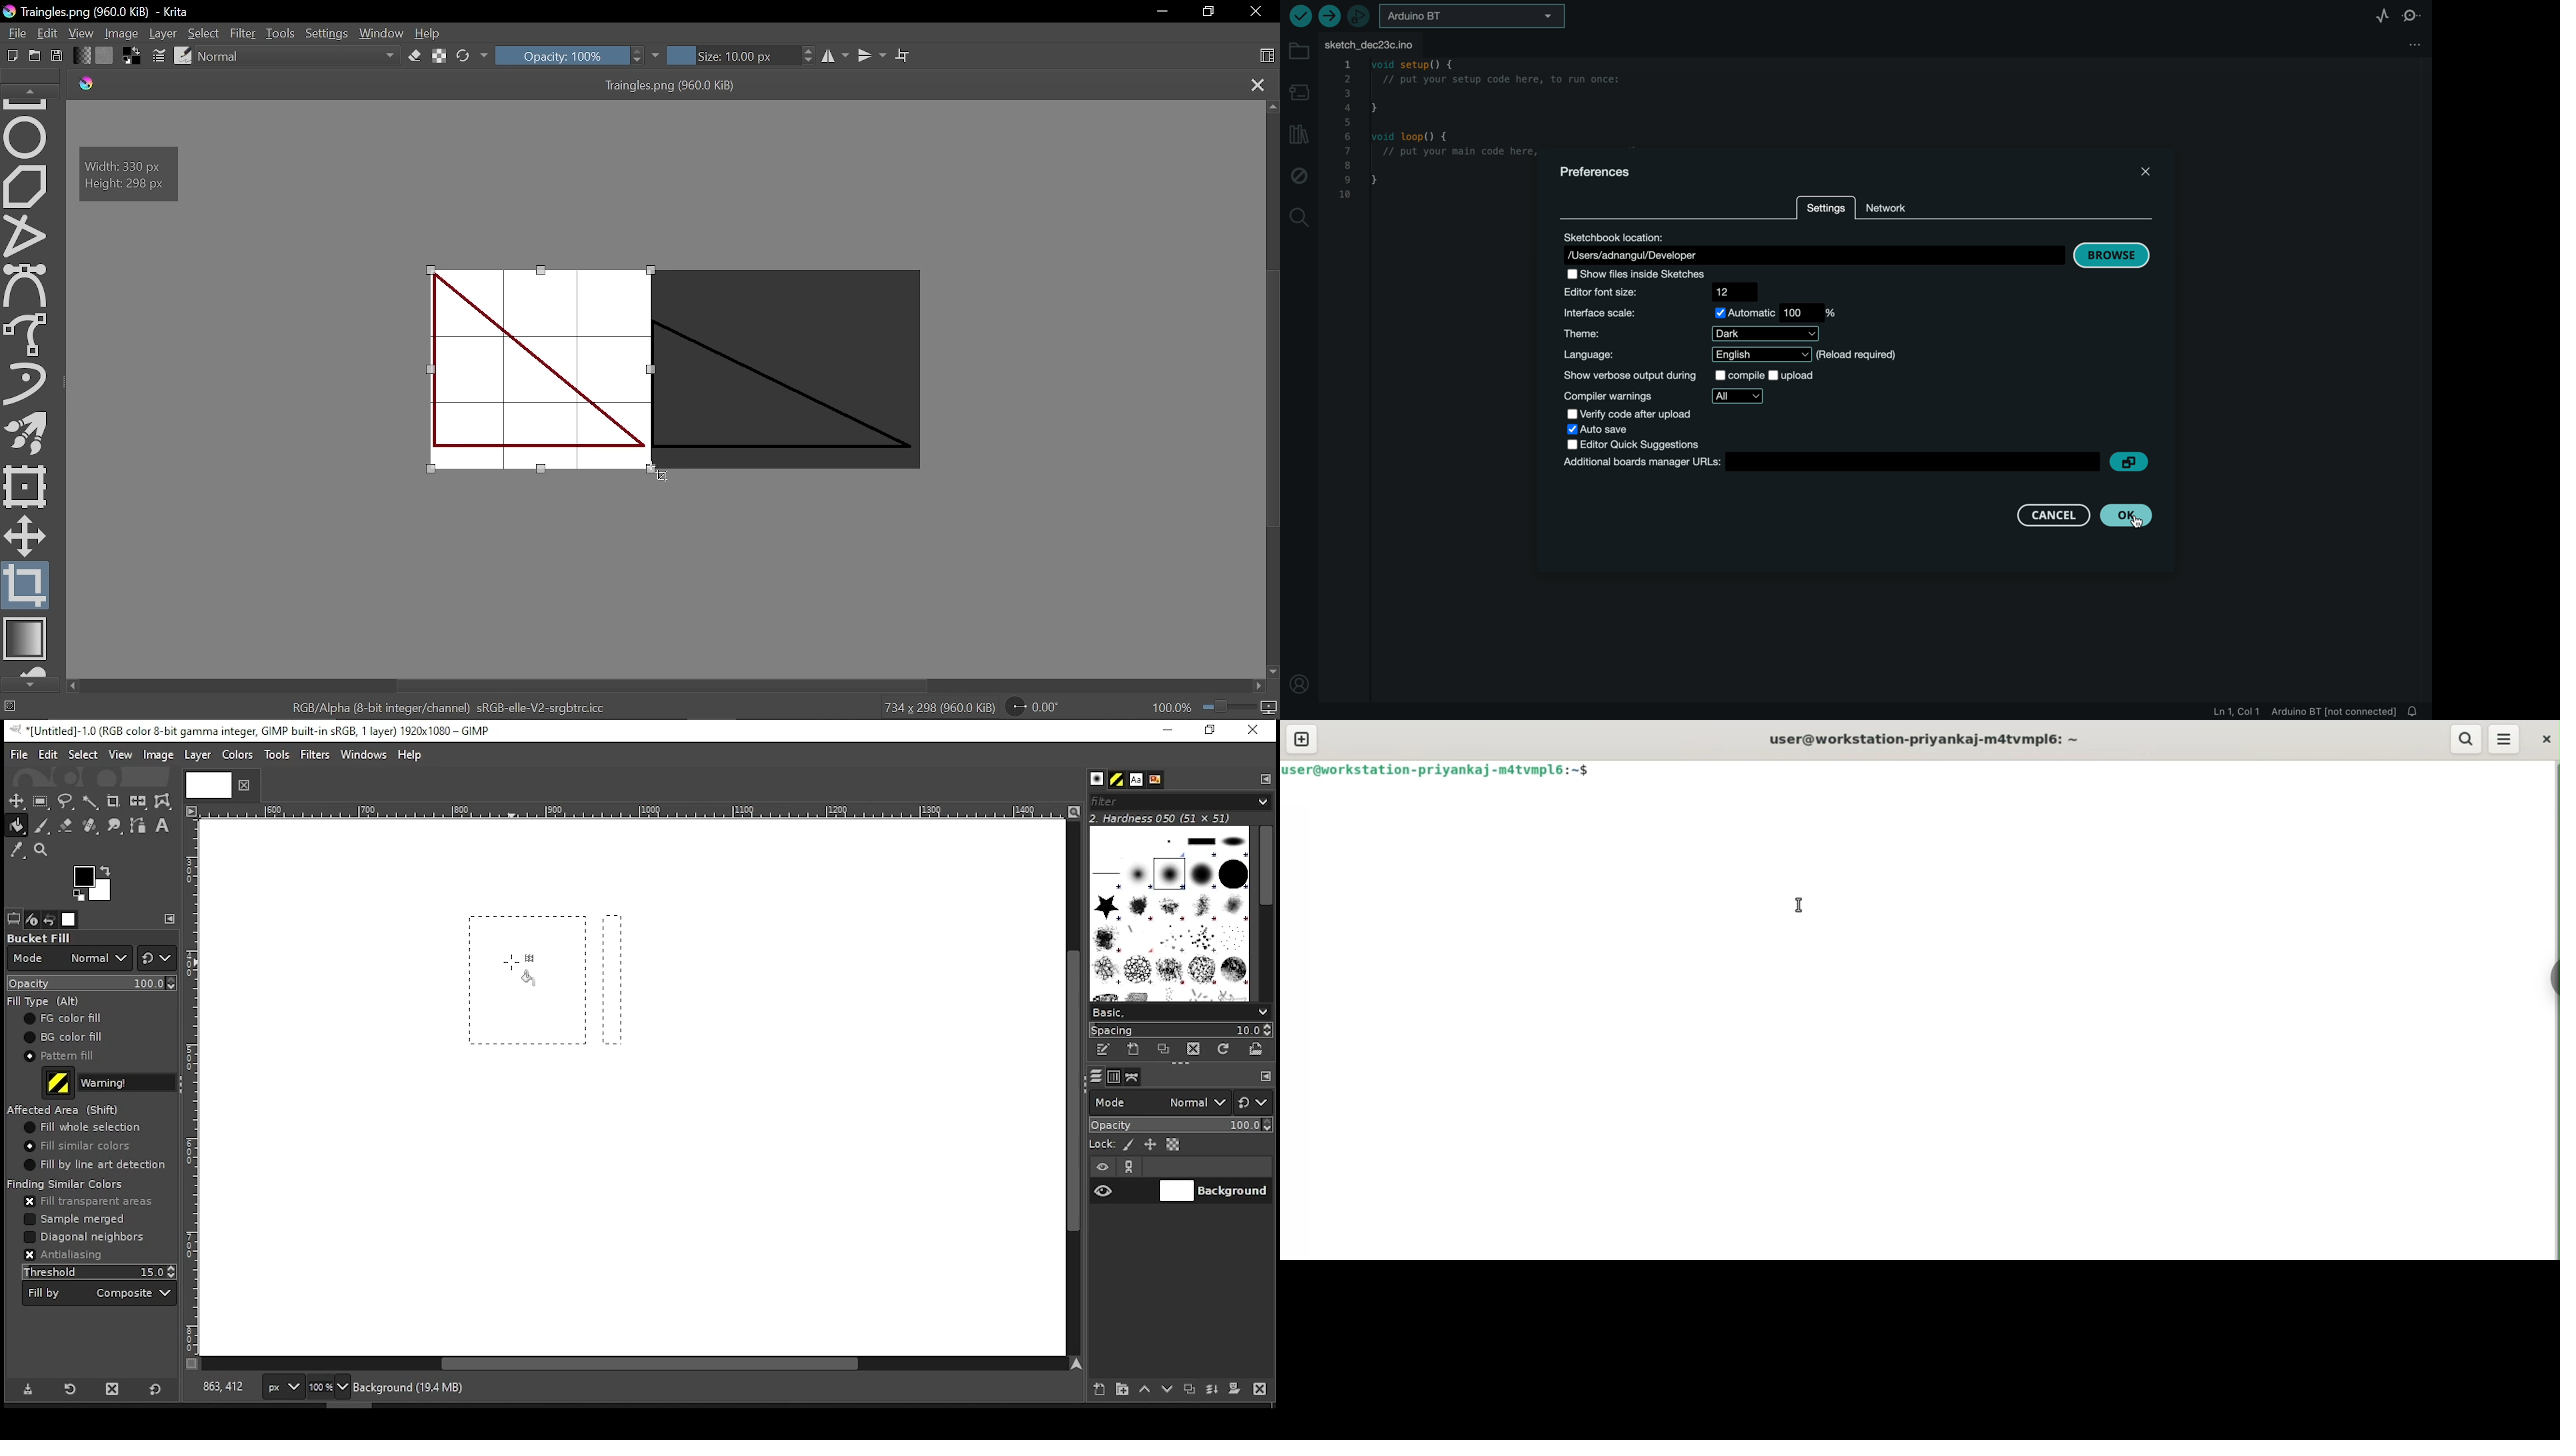  Describe the element at coordinates (160, 57) in the screenshot. I see `Edit brush settings` at that location.